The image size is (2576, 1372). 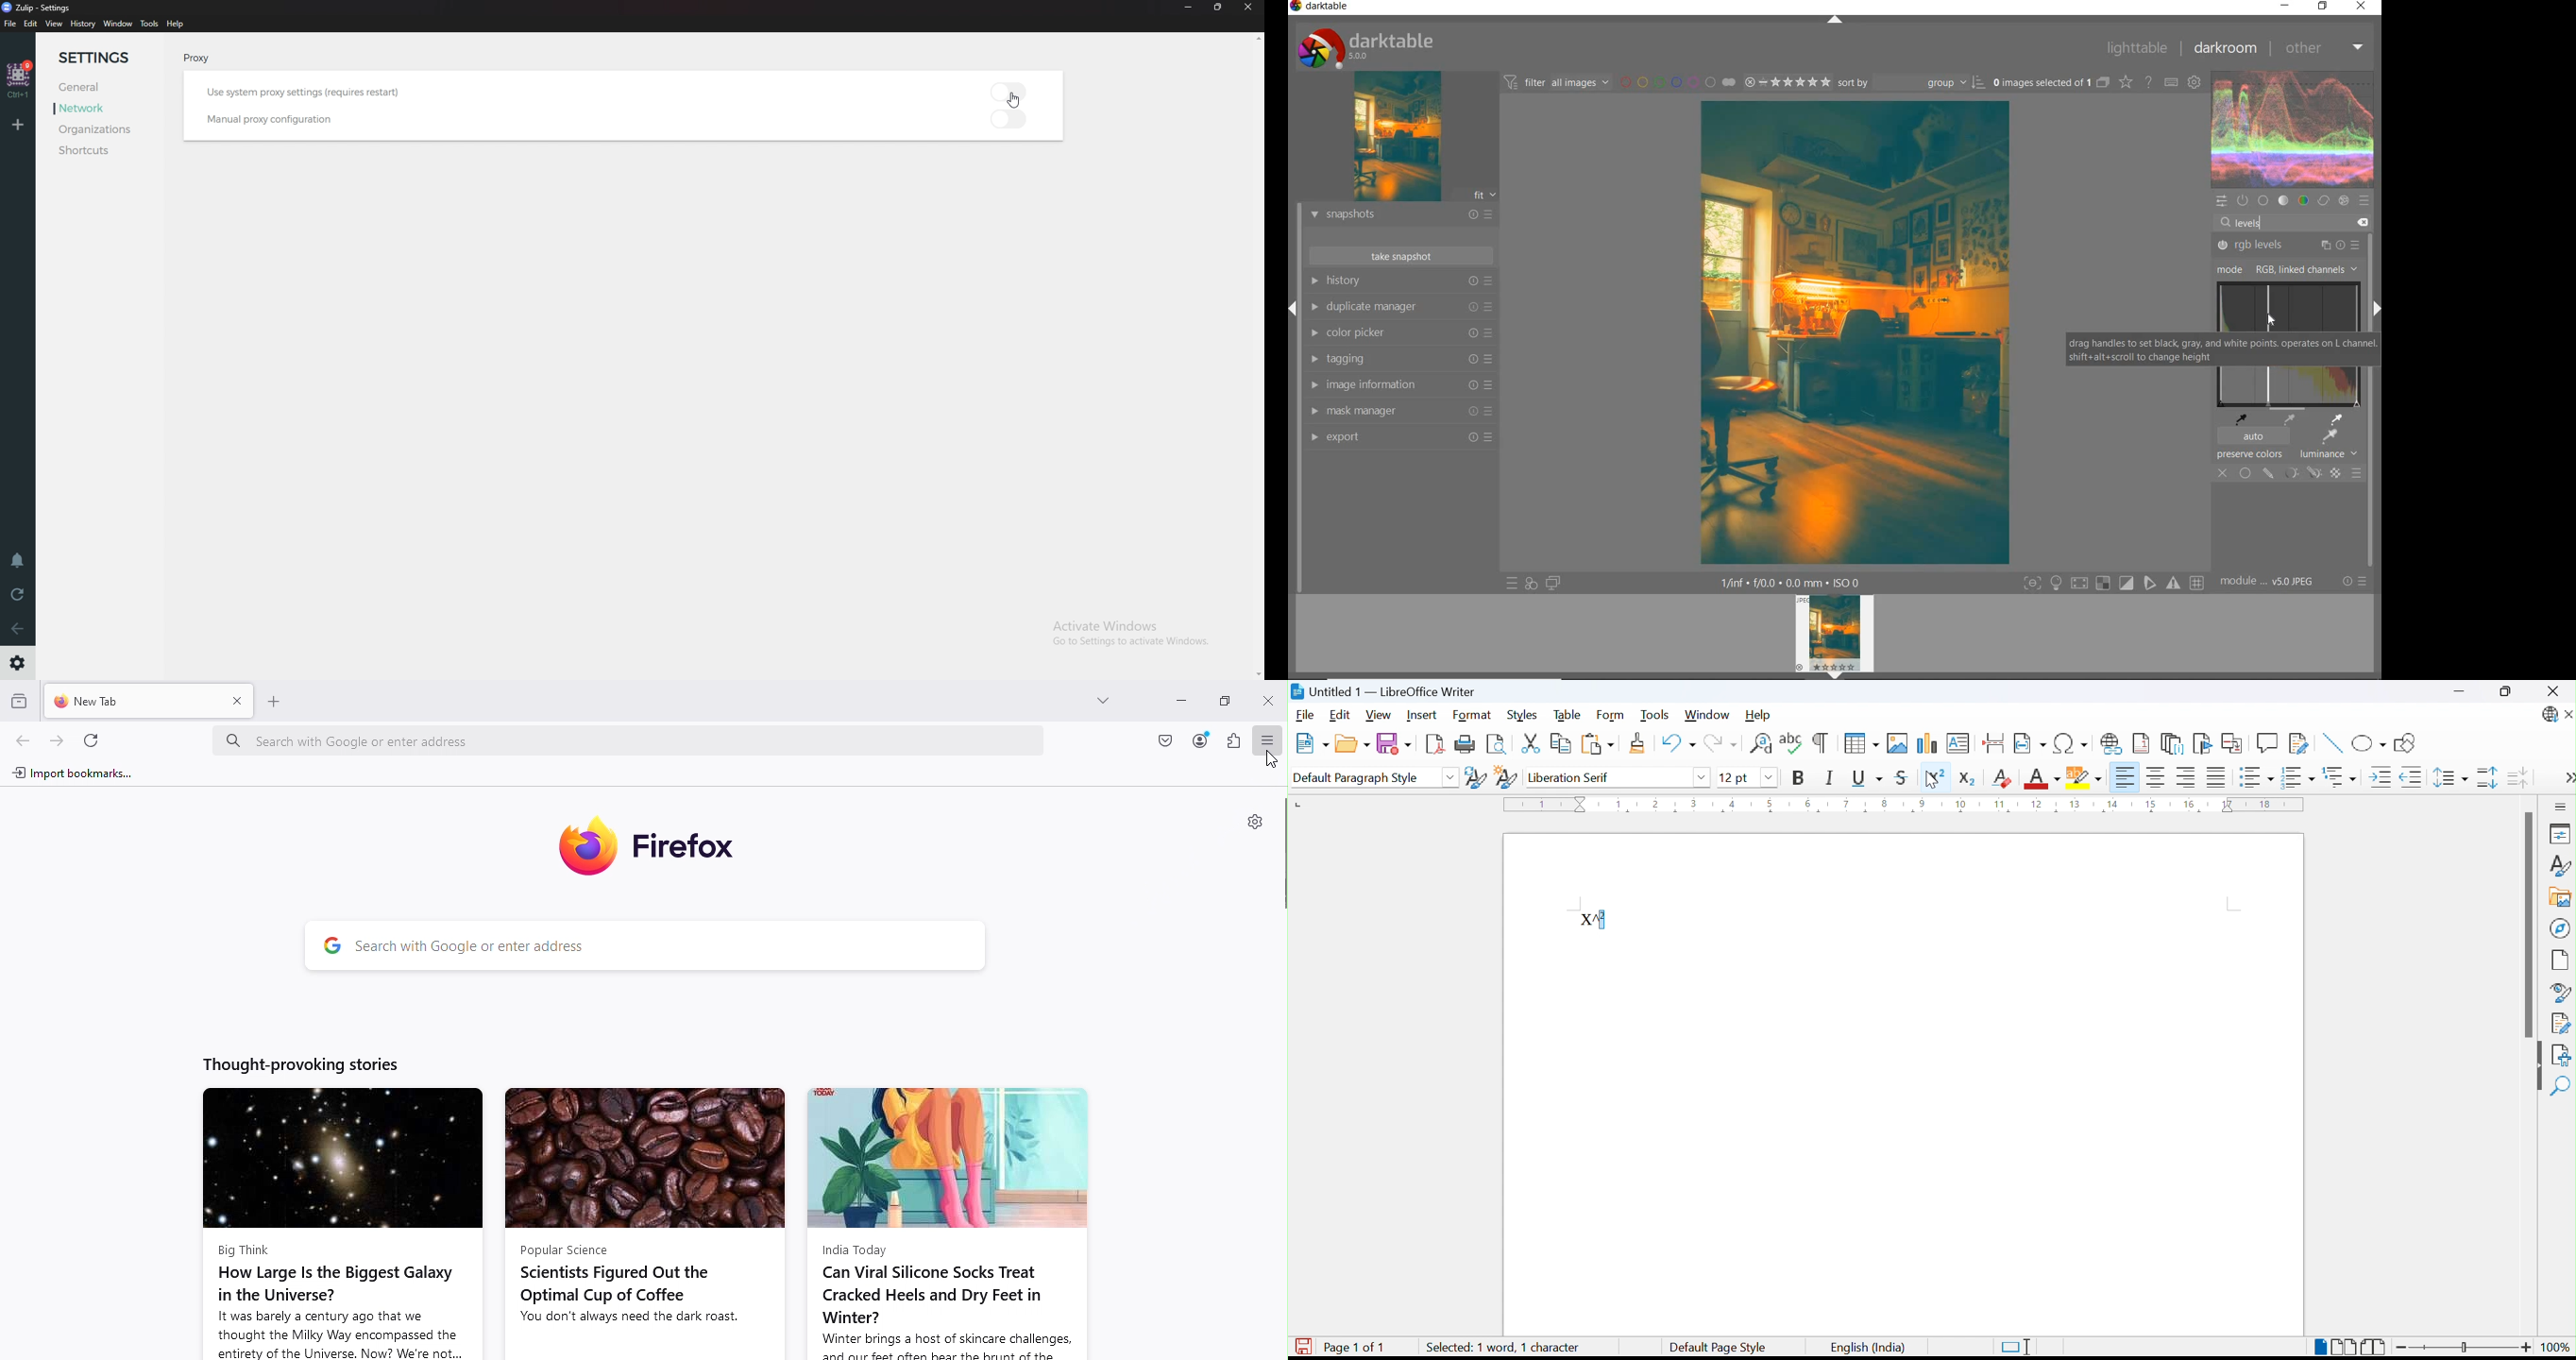 What do you see at coordinates (2257, 779) in the screenshot?
I see `Toggle unordered list` at bounding box center [2257, 779].